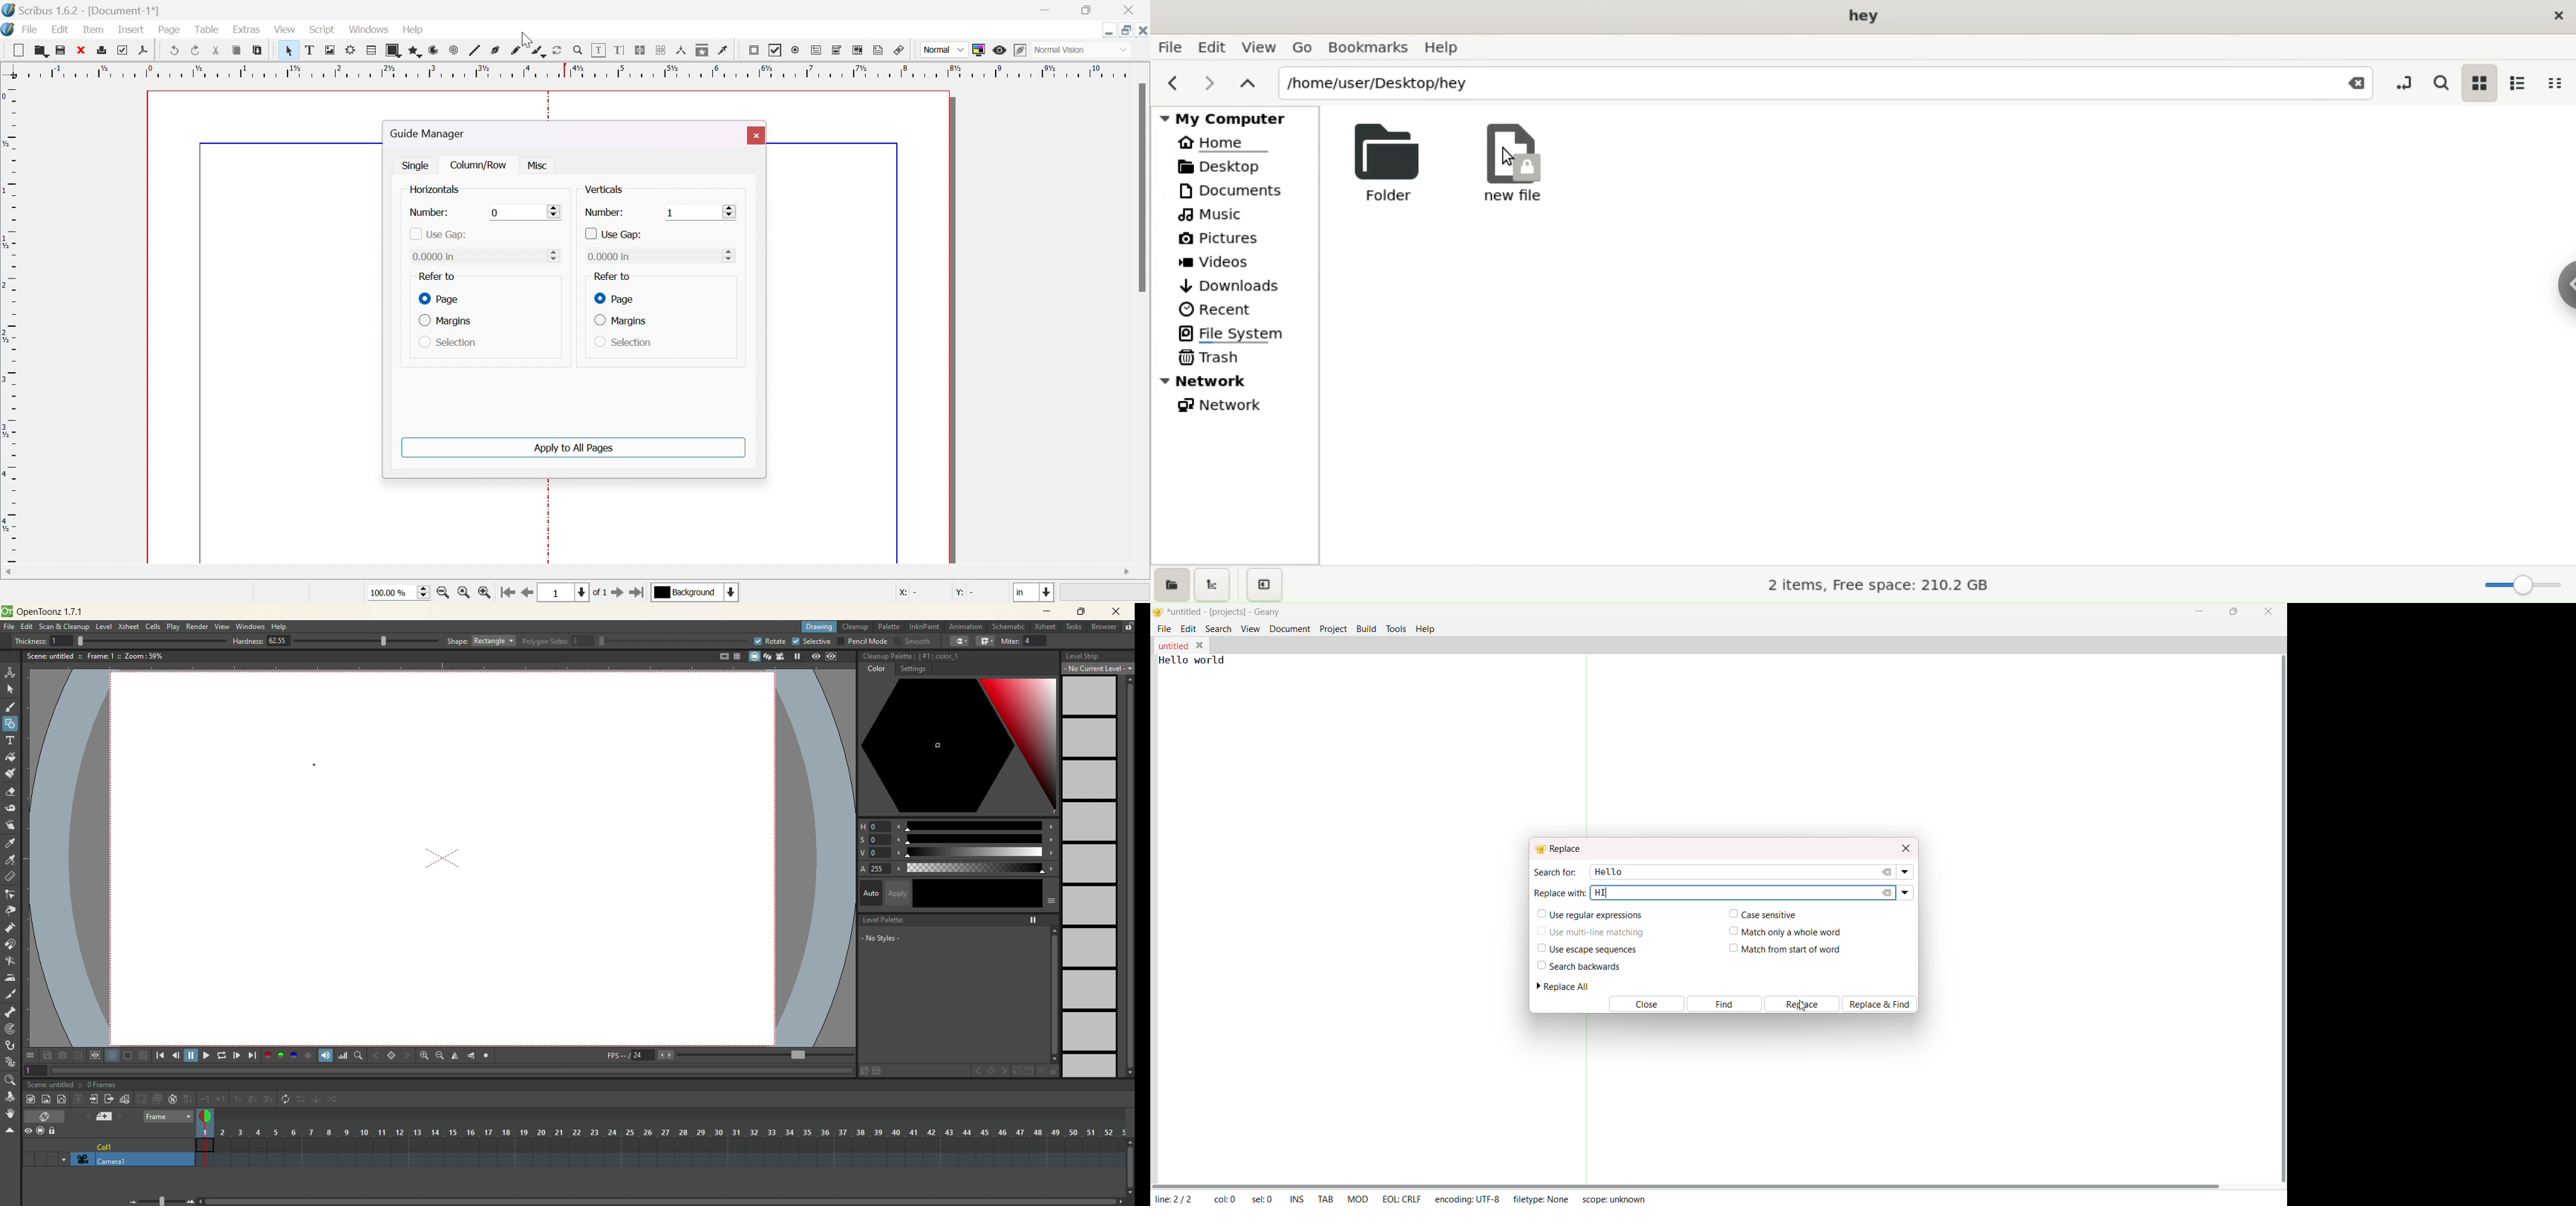  I want to click on go to previous page, so click(527, 593).